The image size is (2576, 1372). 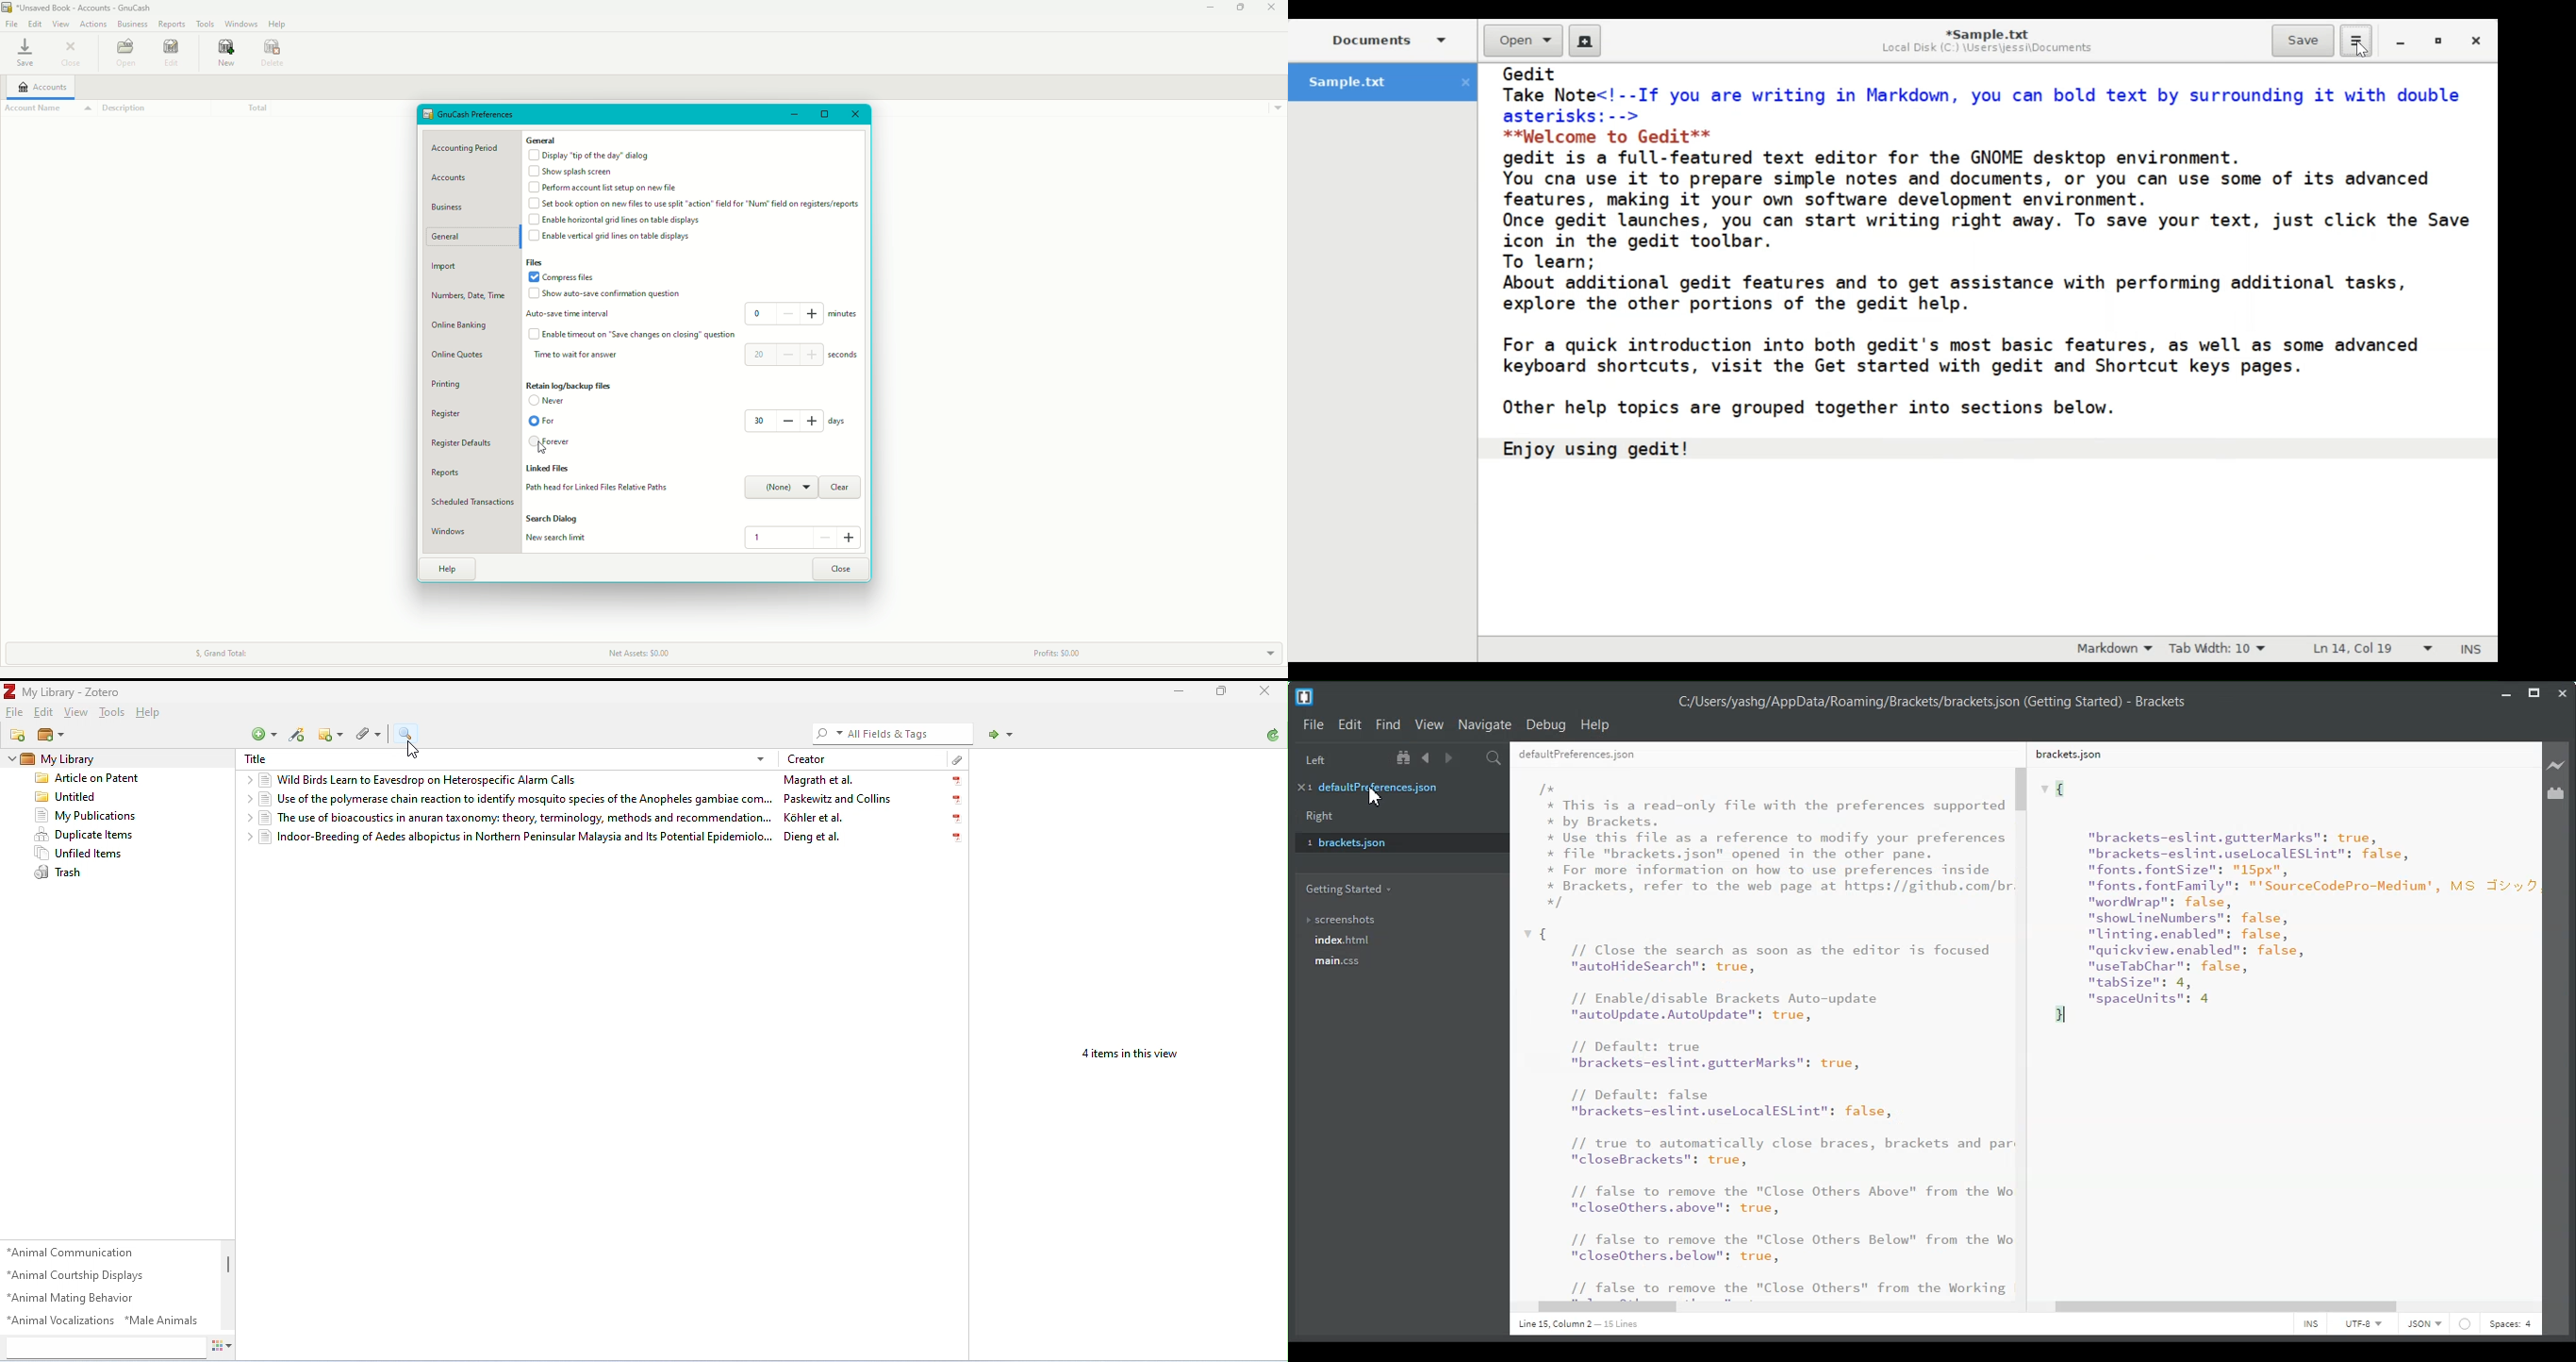 I want to click on circle, so click(x=2464, y=1327).